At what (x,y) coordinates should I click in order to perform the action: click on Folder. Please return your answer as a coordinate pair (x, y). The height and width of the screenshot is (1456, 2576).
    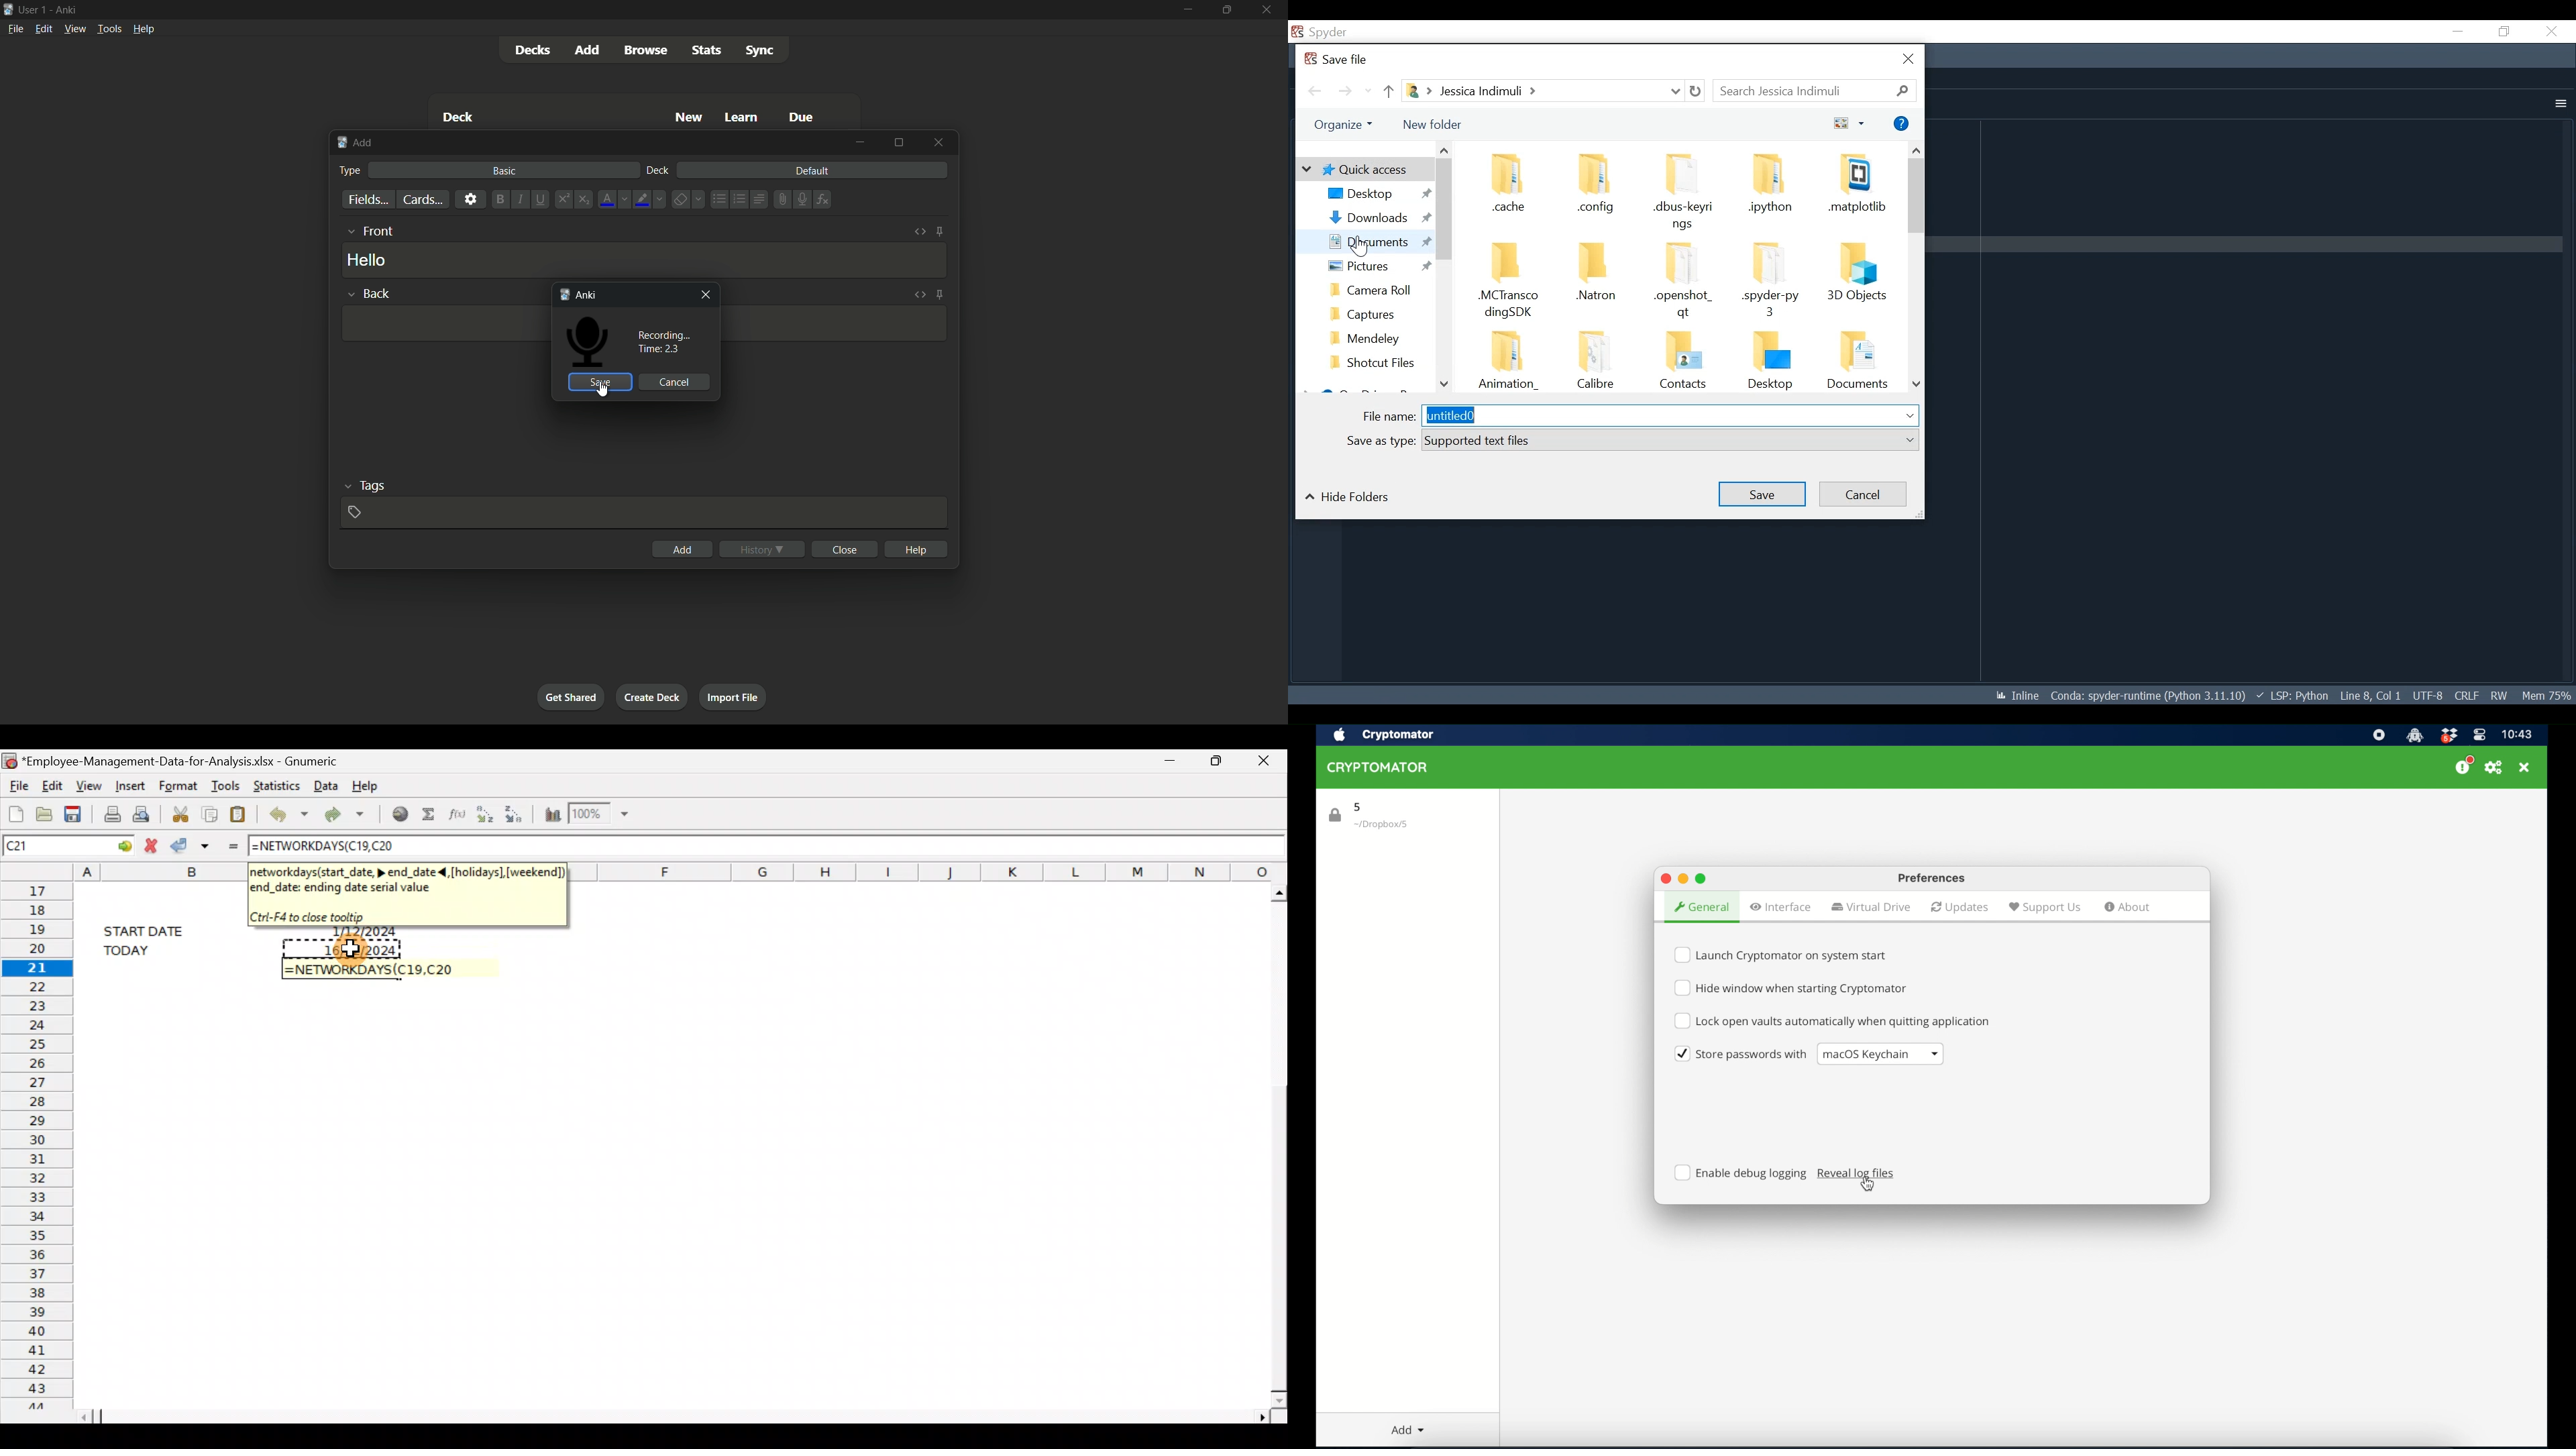
    Looking at the image, I should click on (1372, 337).